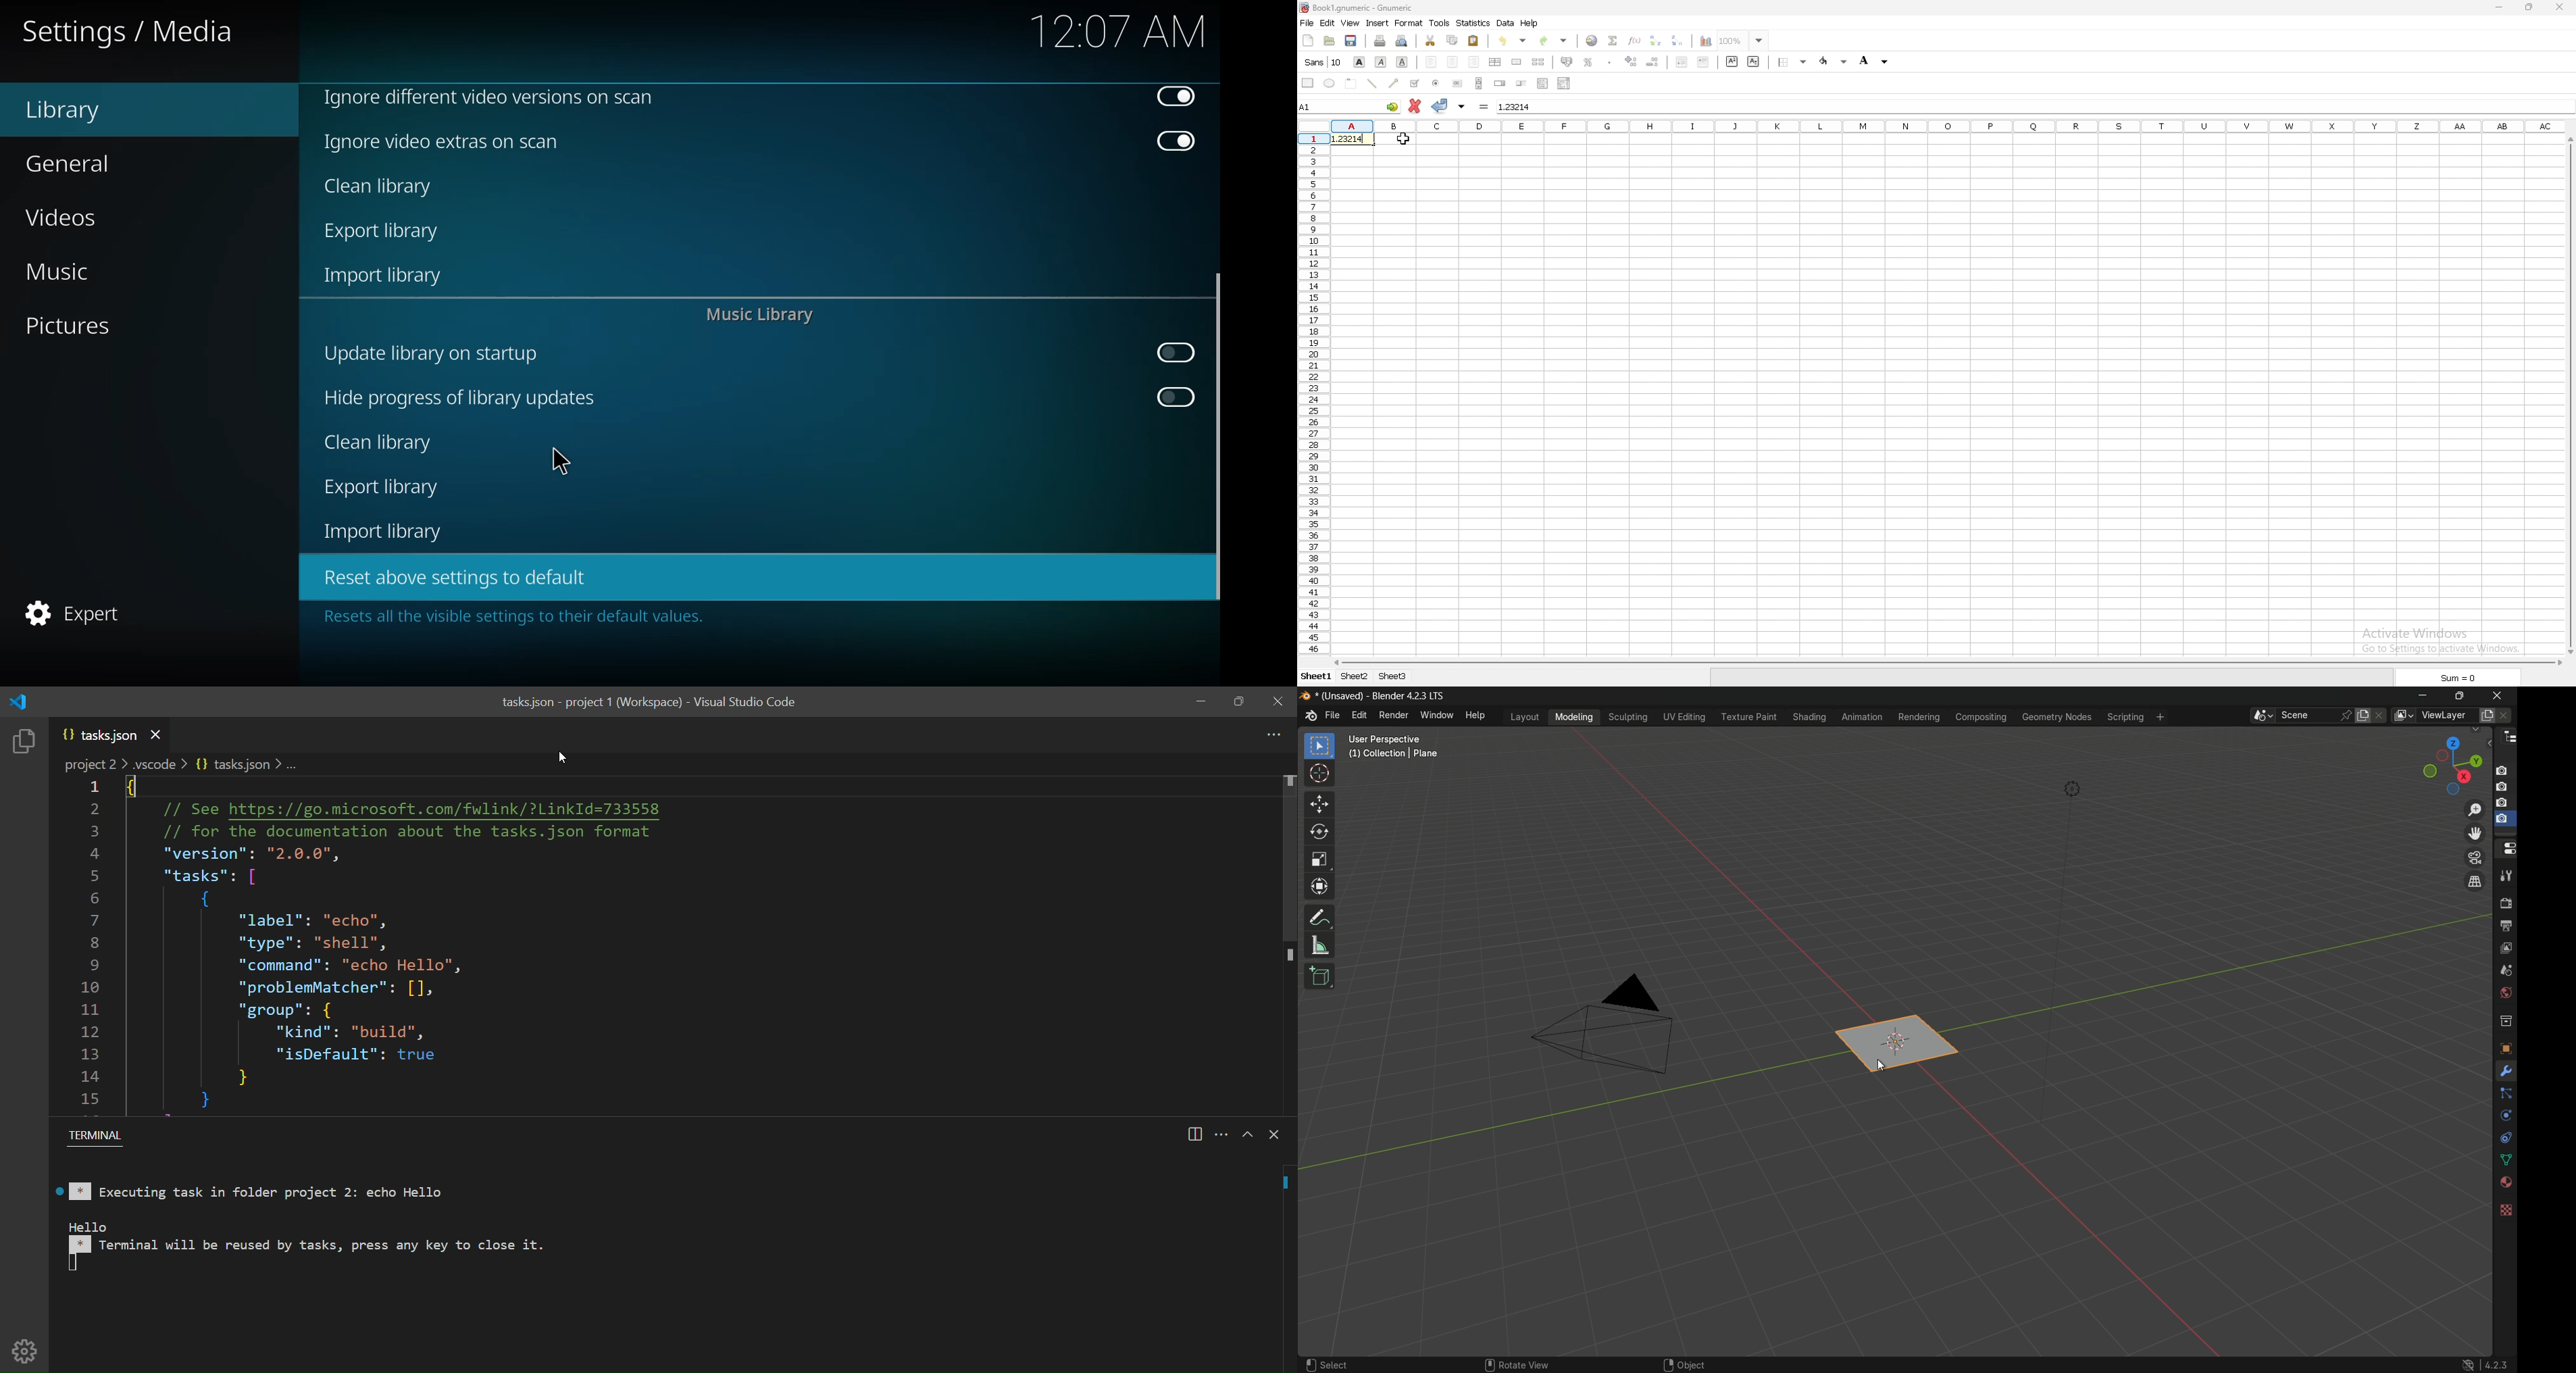 The width and height of the screenshot is (2576, 1400). Describe the element at coordinates (1592, 41) in the screenshot. I see `hyperlink` at that location.